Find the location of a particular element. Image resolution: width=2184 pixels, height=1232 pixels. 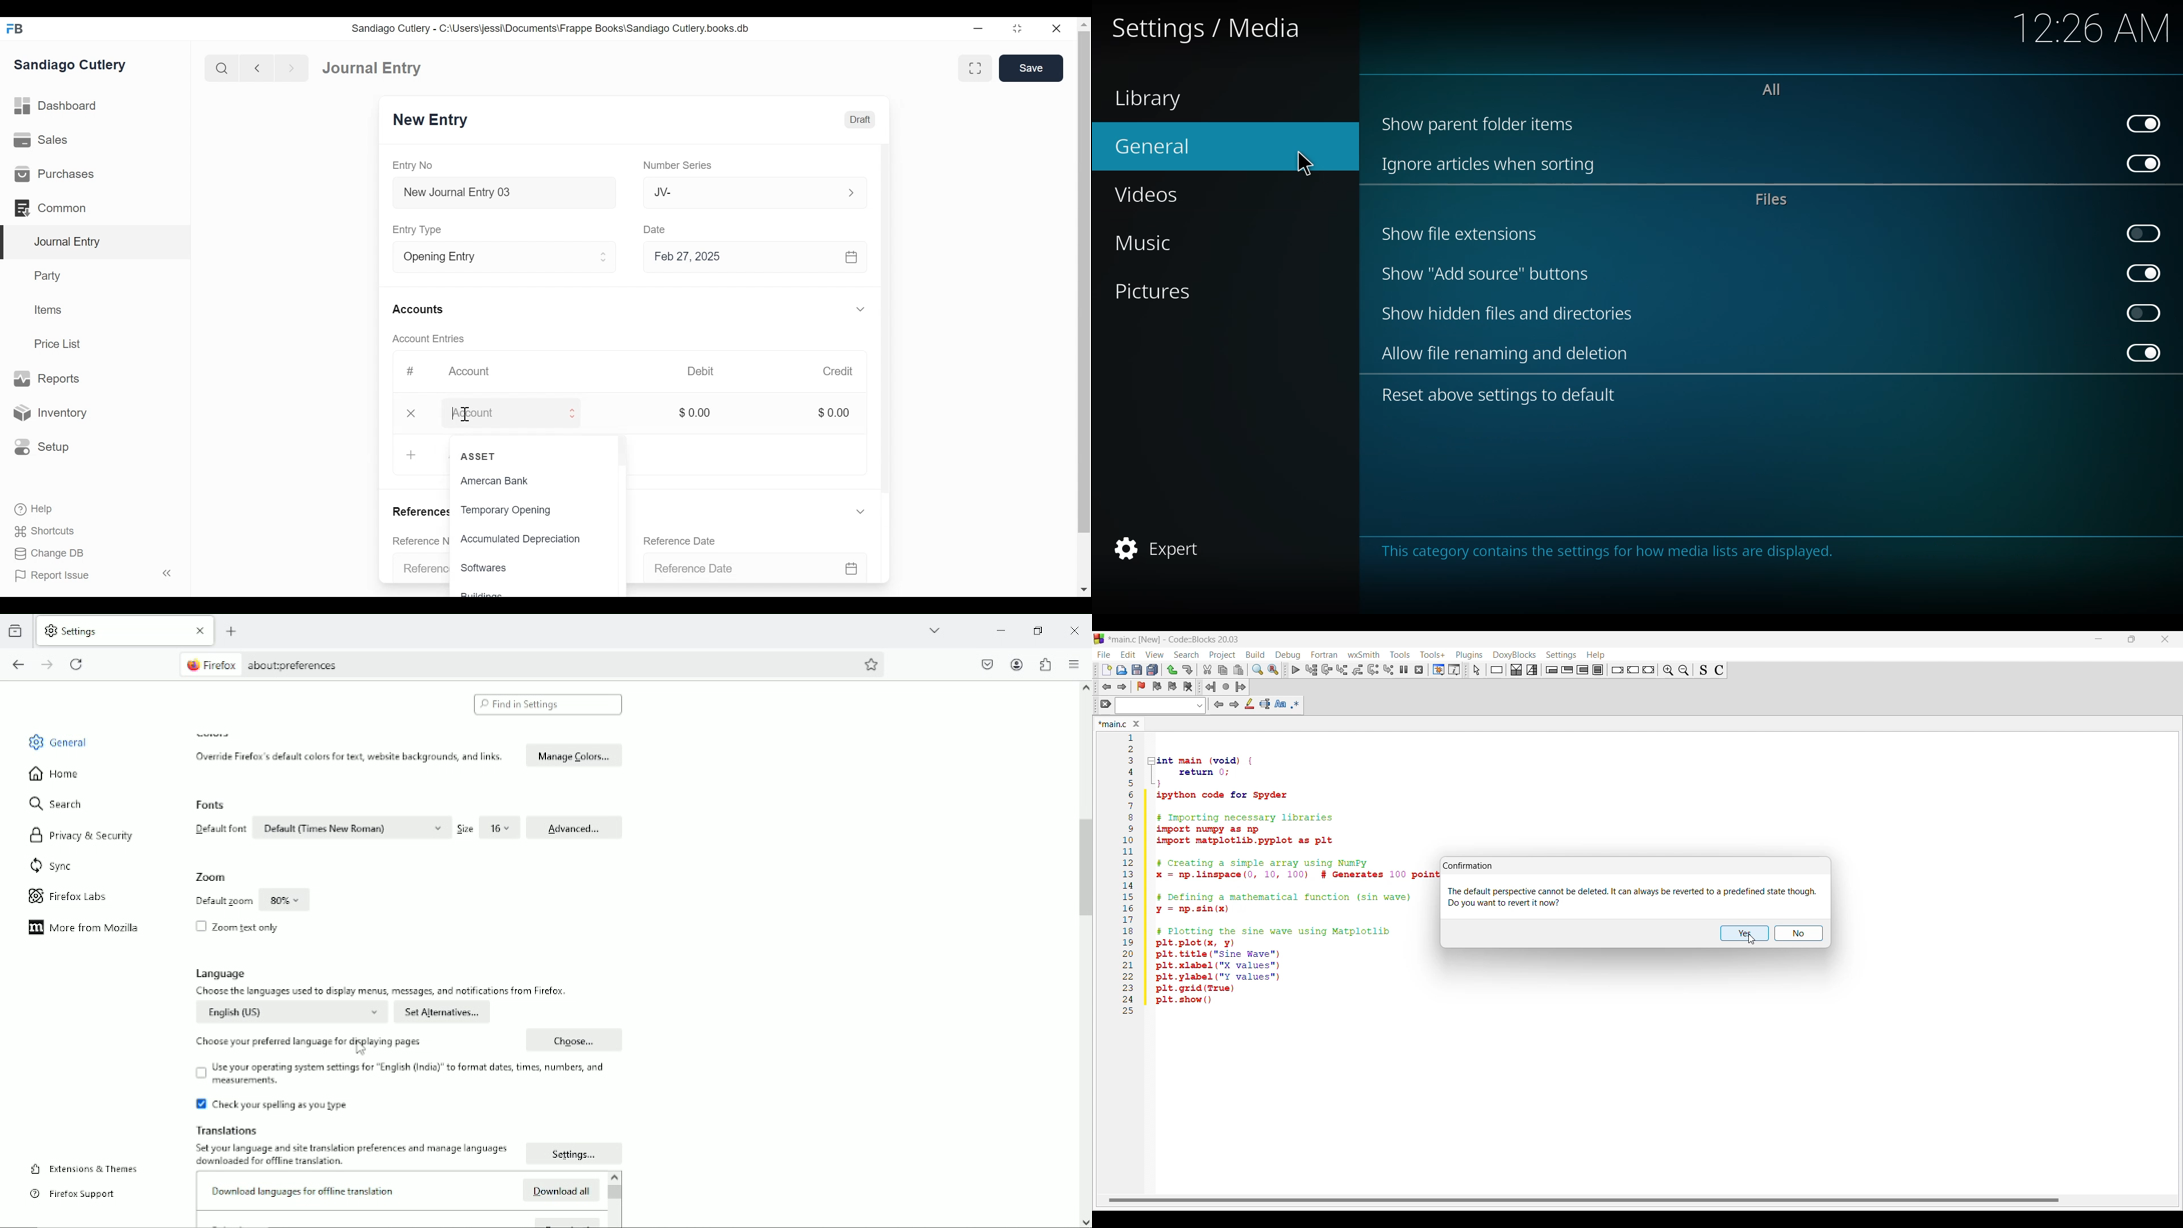

Navigate back is located at coordinates (256, 68).